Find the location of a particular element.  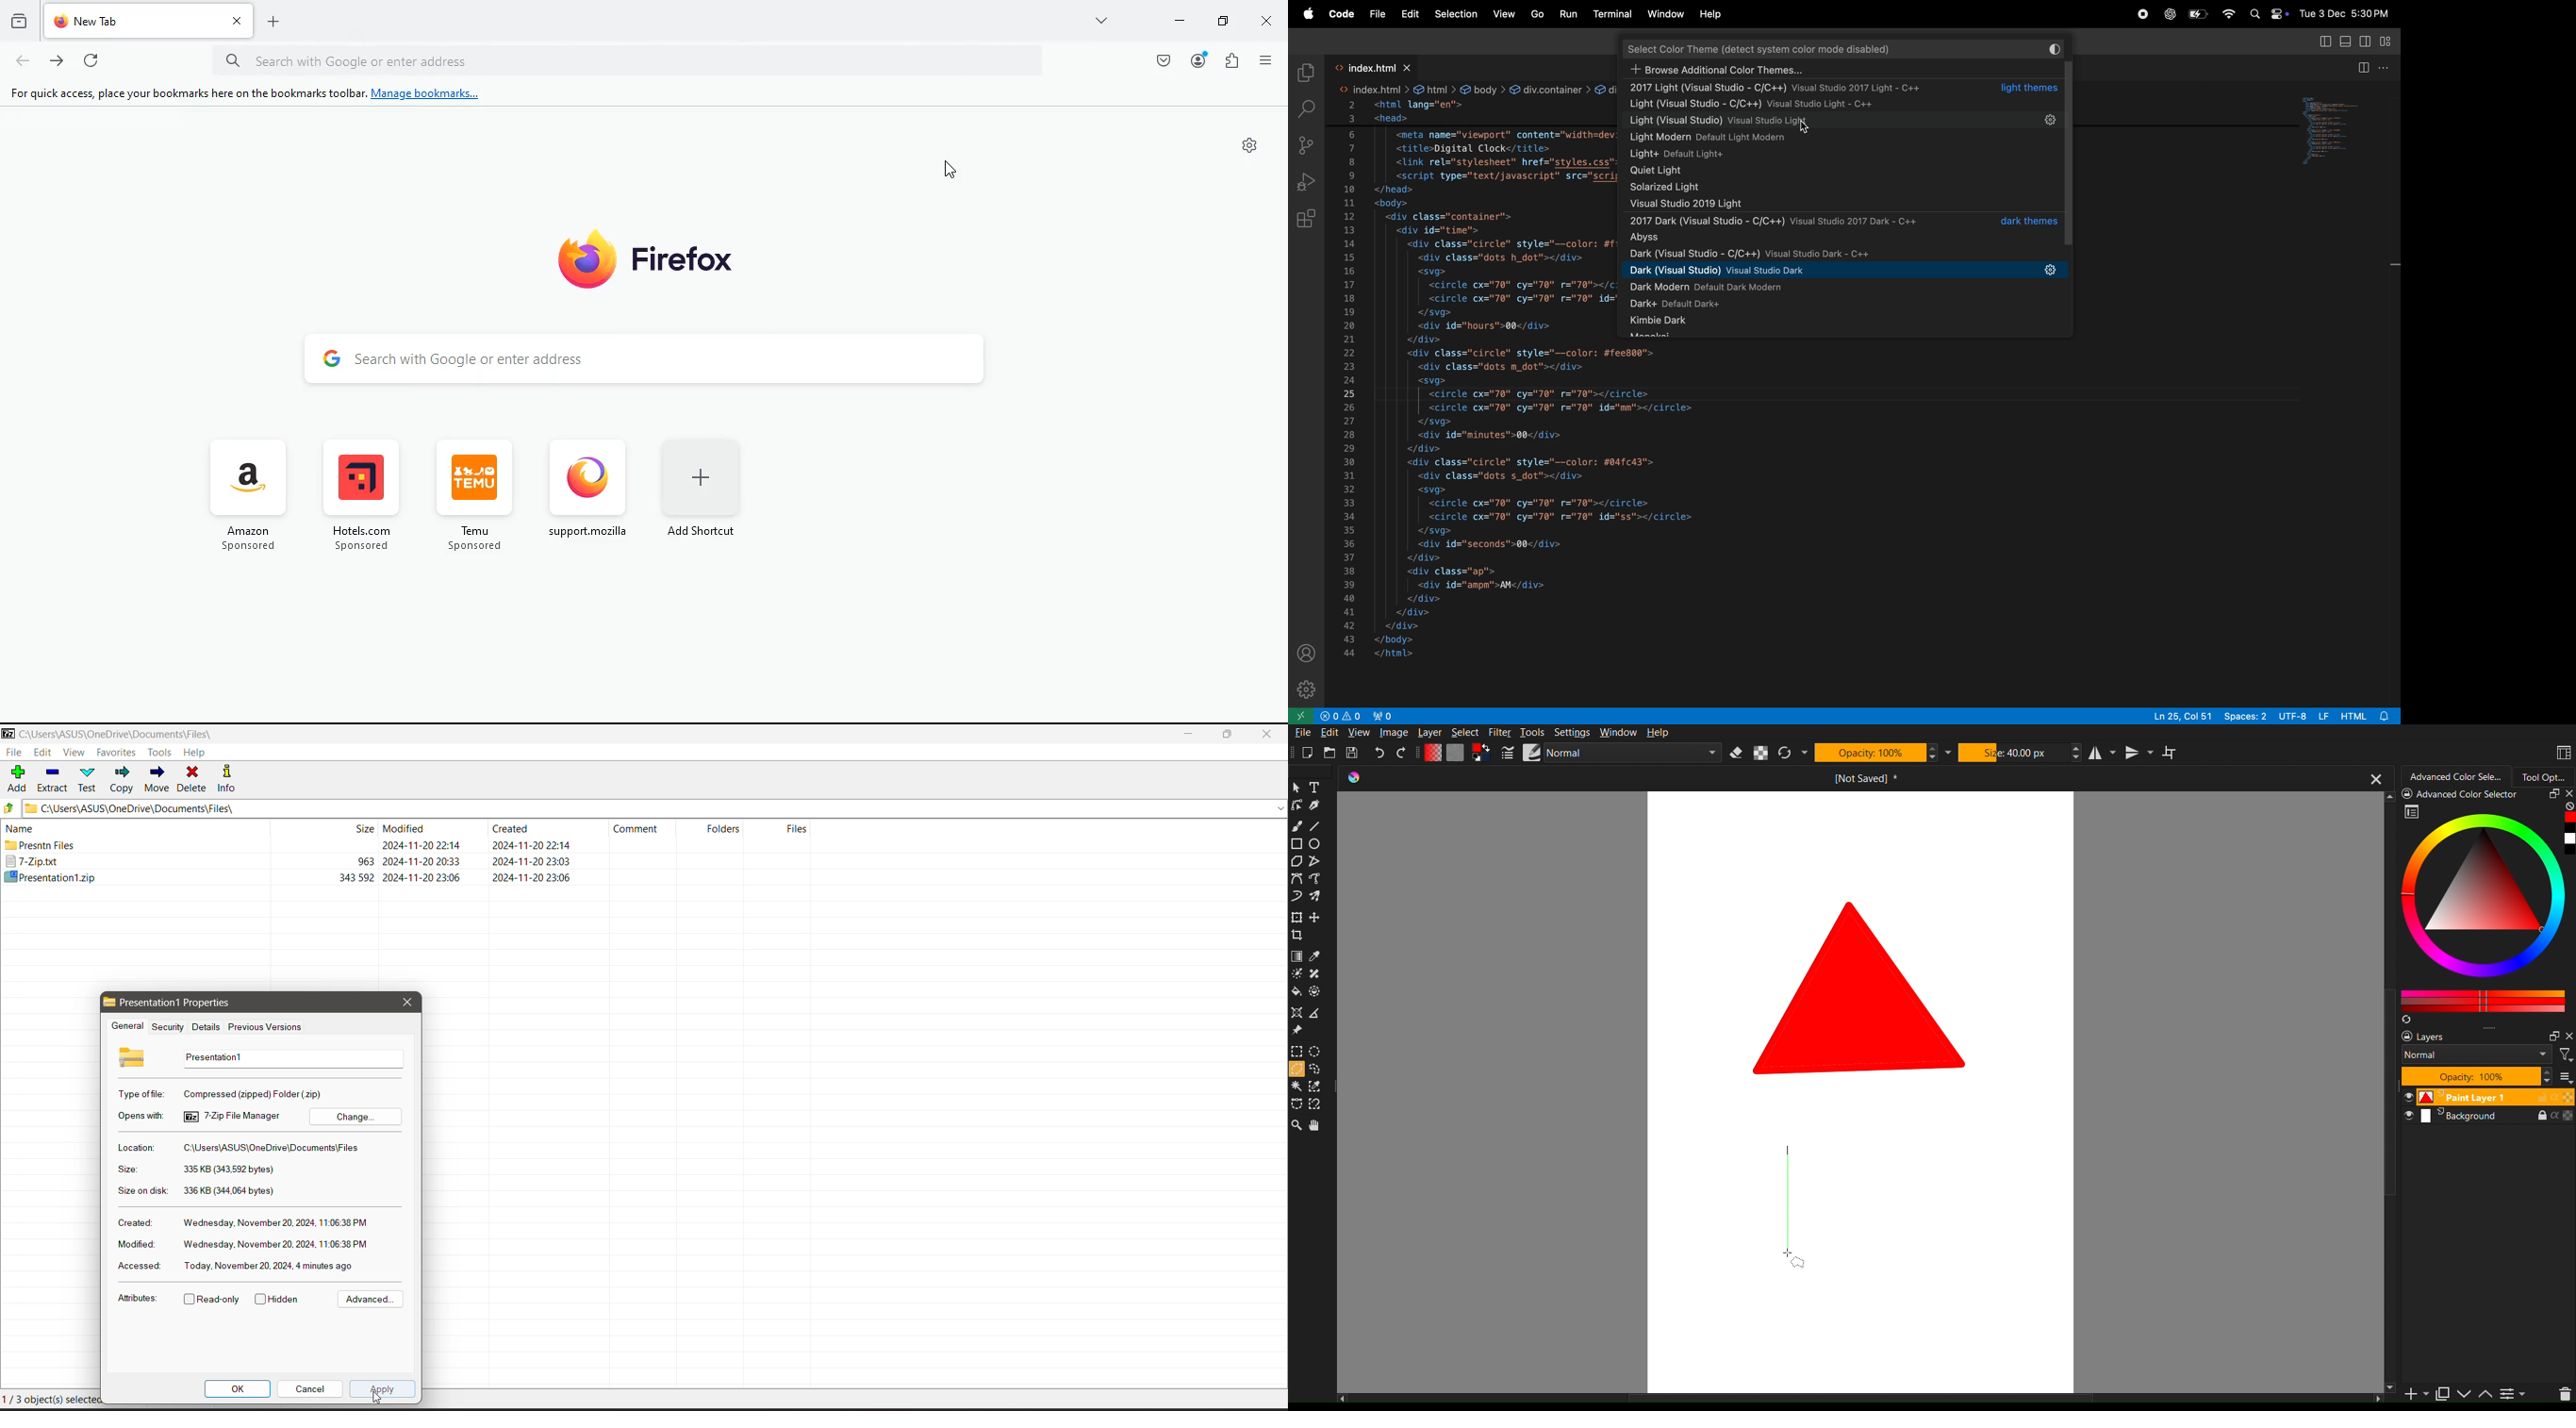

Accessed Day, Date, Year and time is located at coordinates (270, 1266).